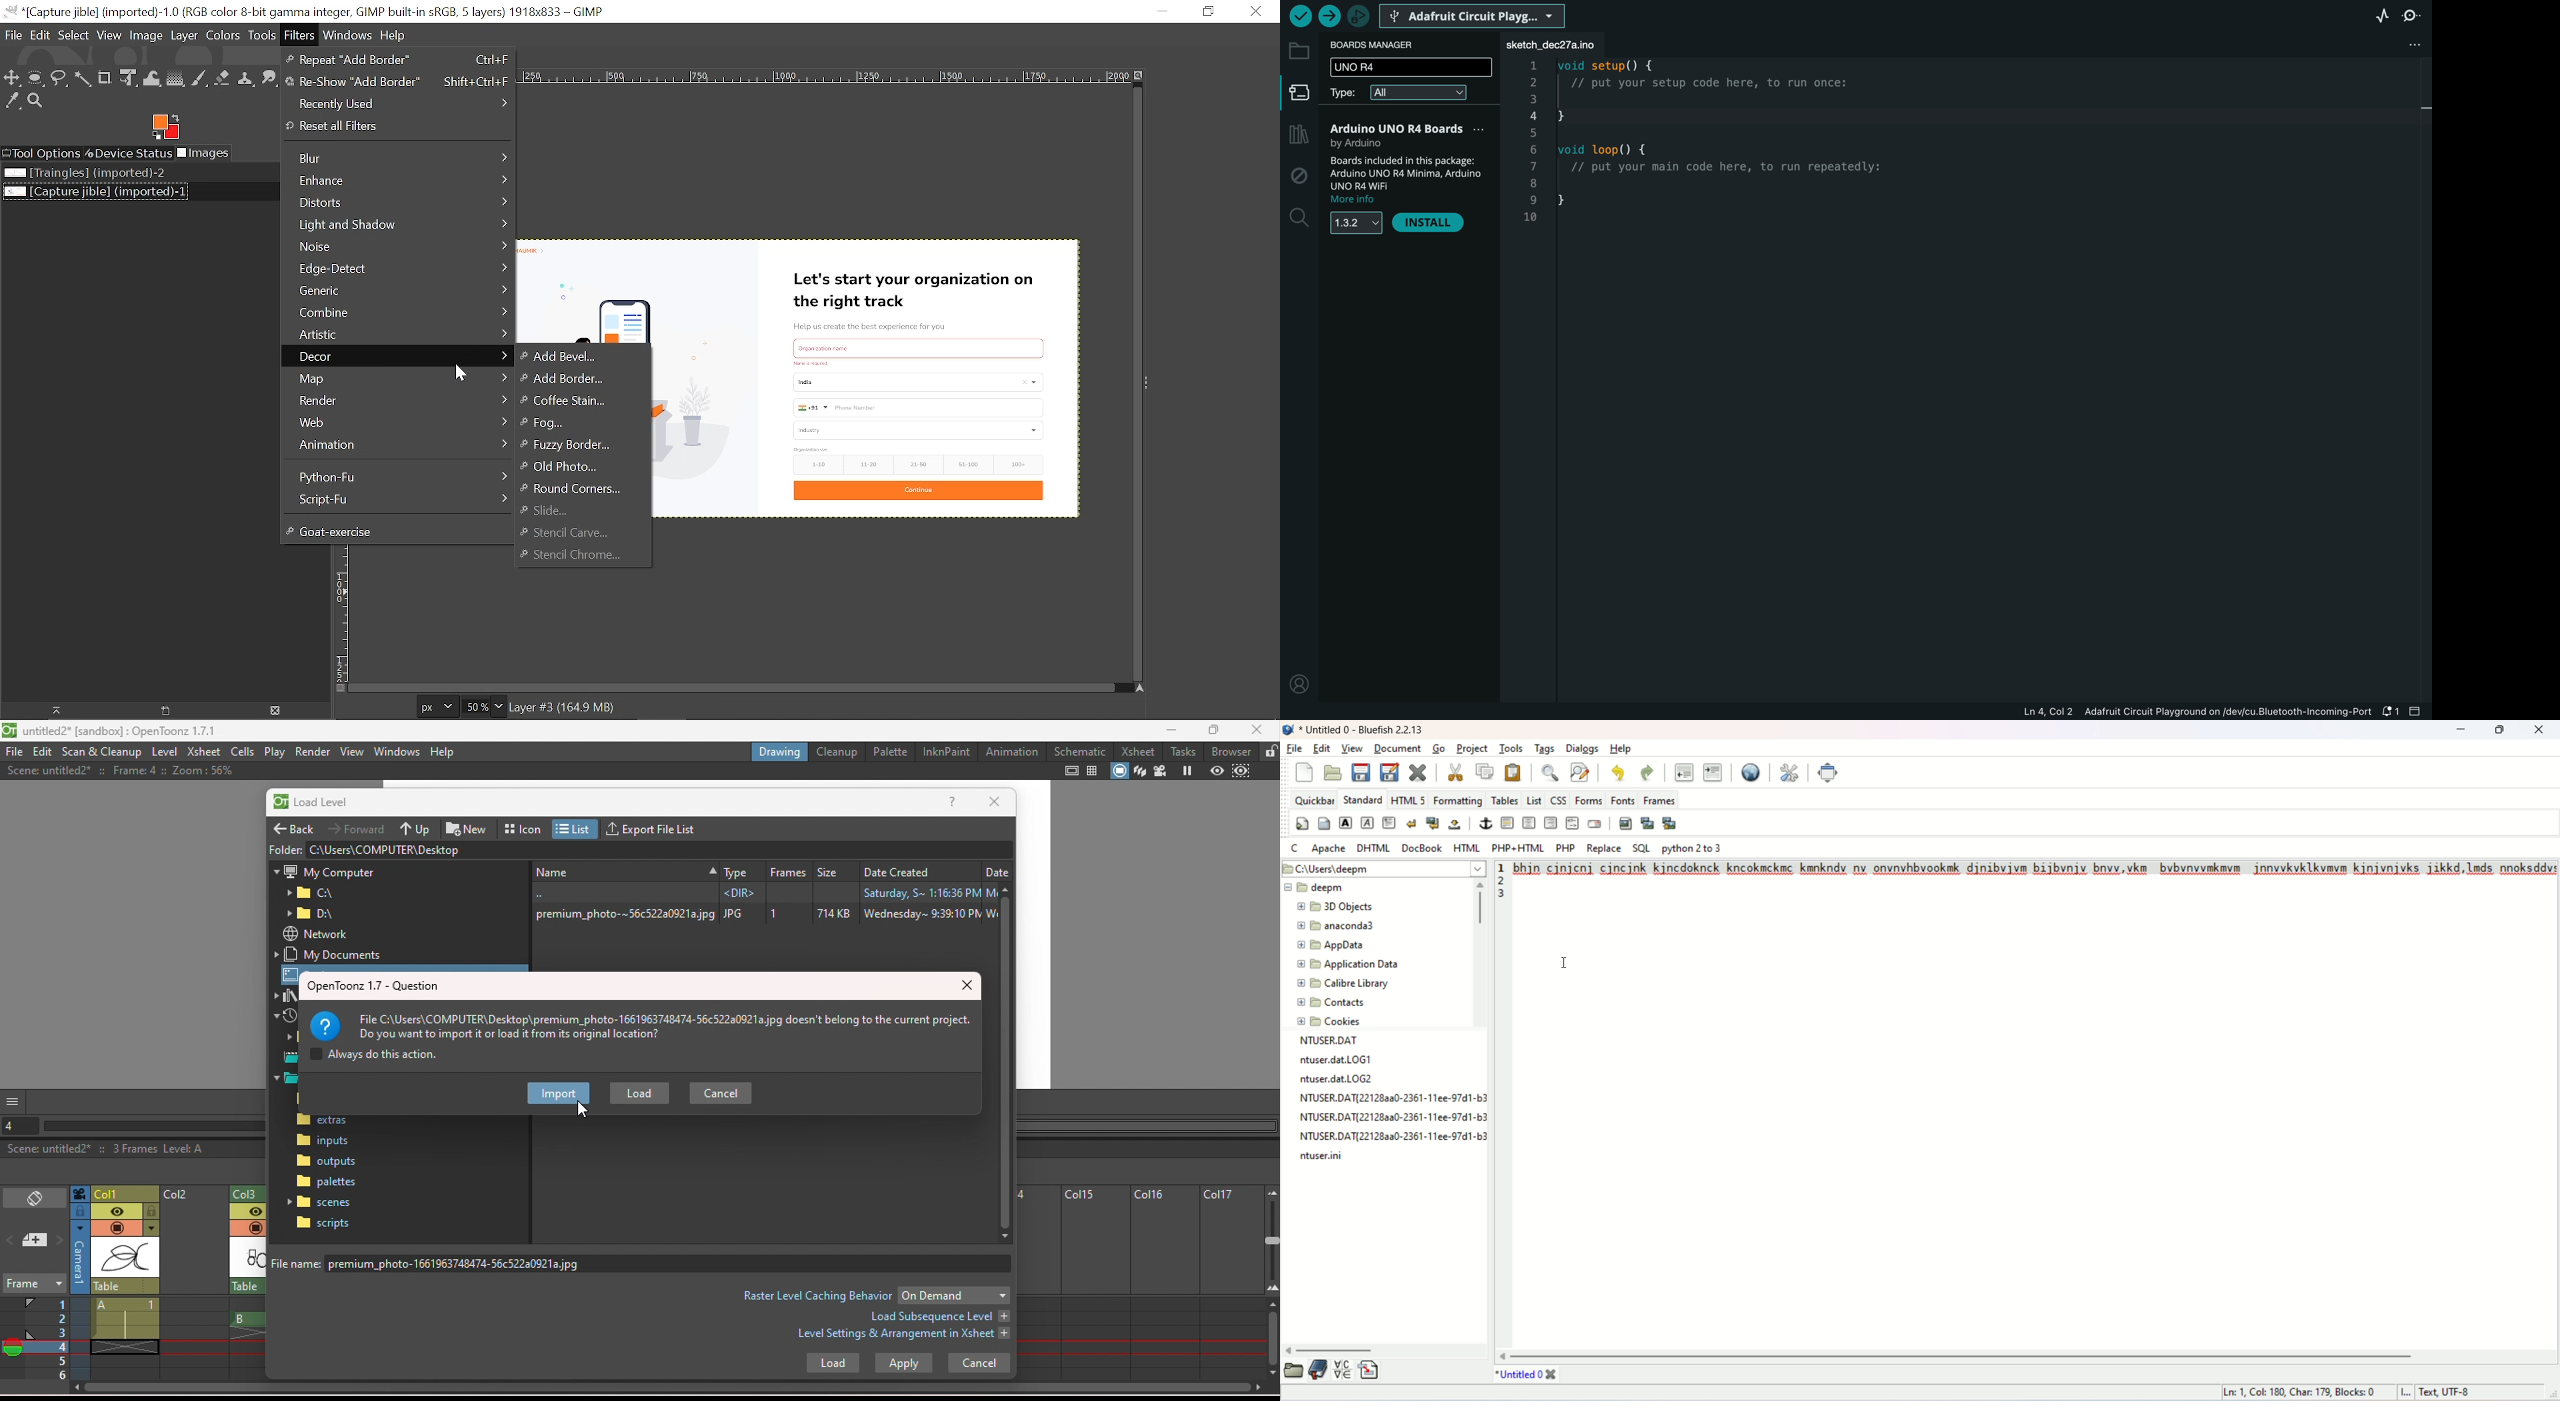 Image resolution: width=2576 pixels, height=1428 pixels. Describe the element at coordinates (1509, 823) in the screenshot. I see `horizontal rule` at that location.